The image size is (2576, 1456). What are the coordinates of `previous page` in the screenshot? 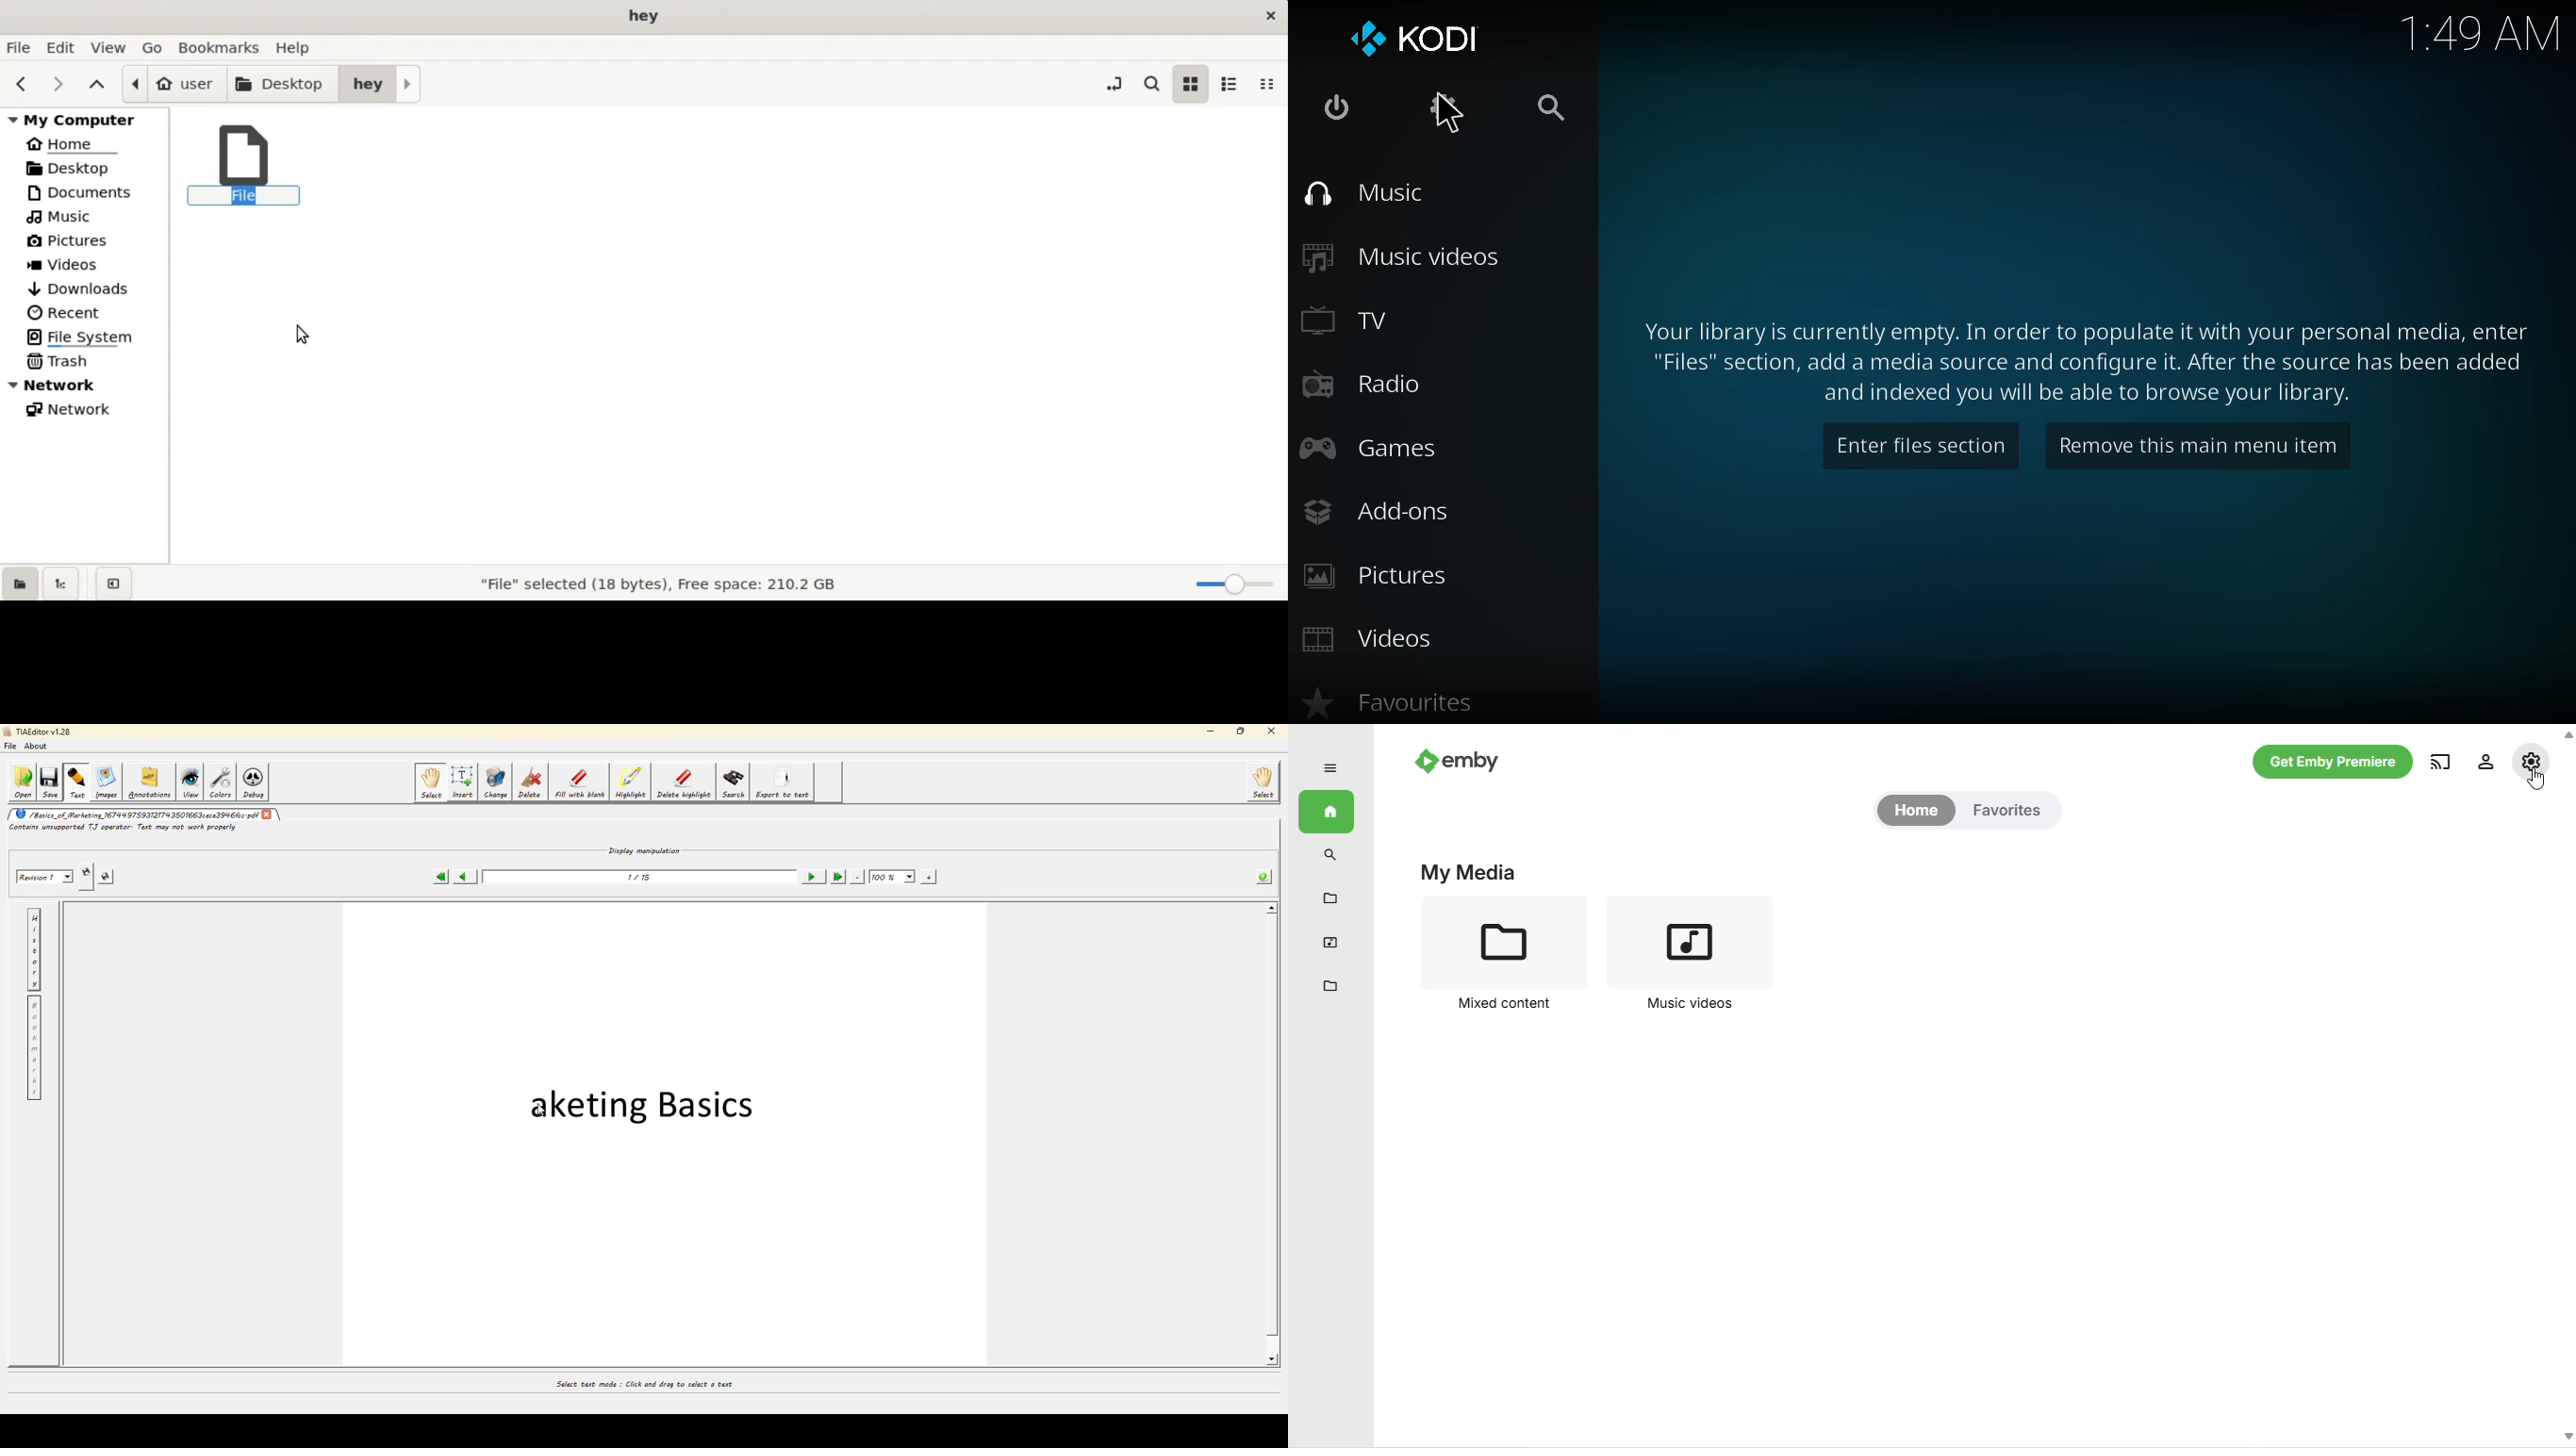 It's located at (464, 878).